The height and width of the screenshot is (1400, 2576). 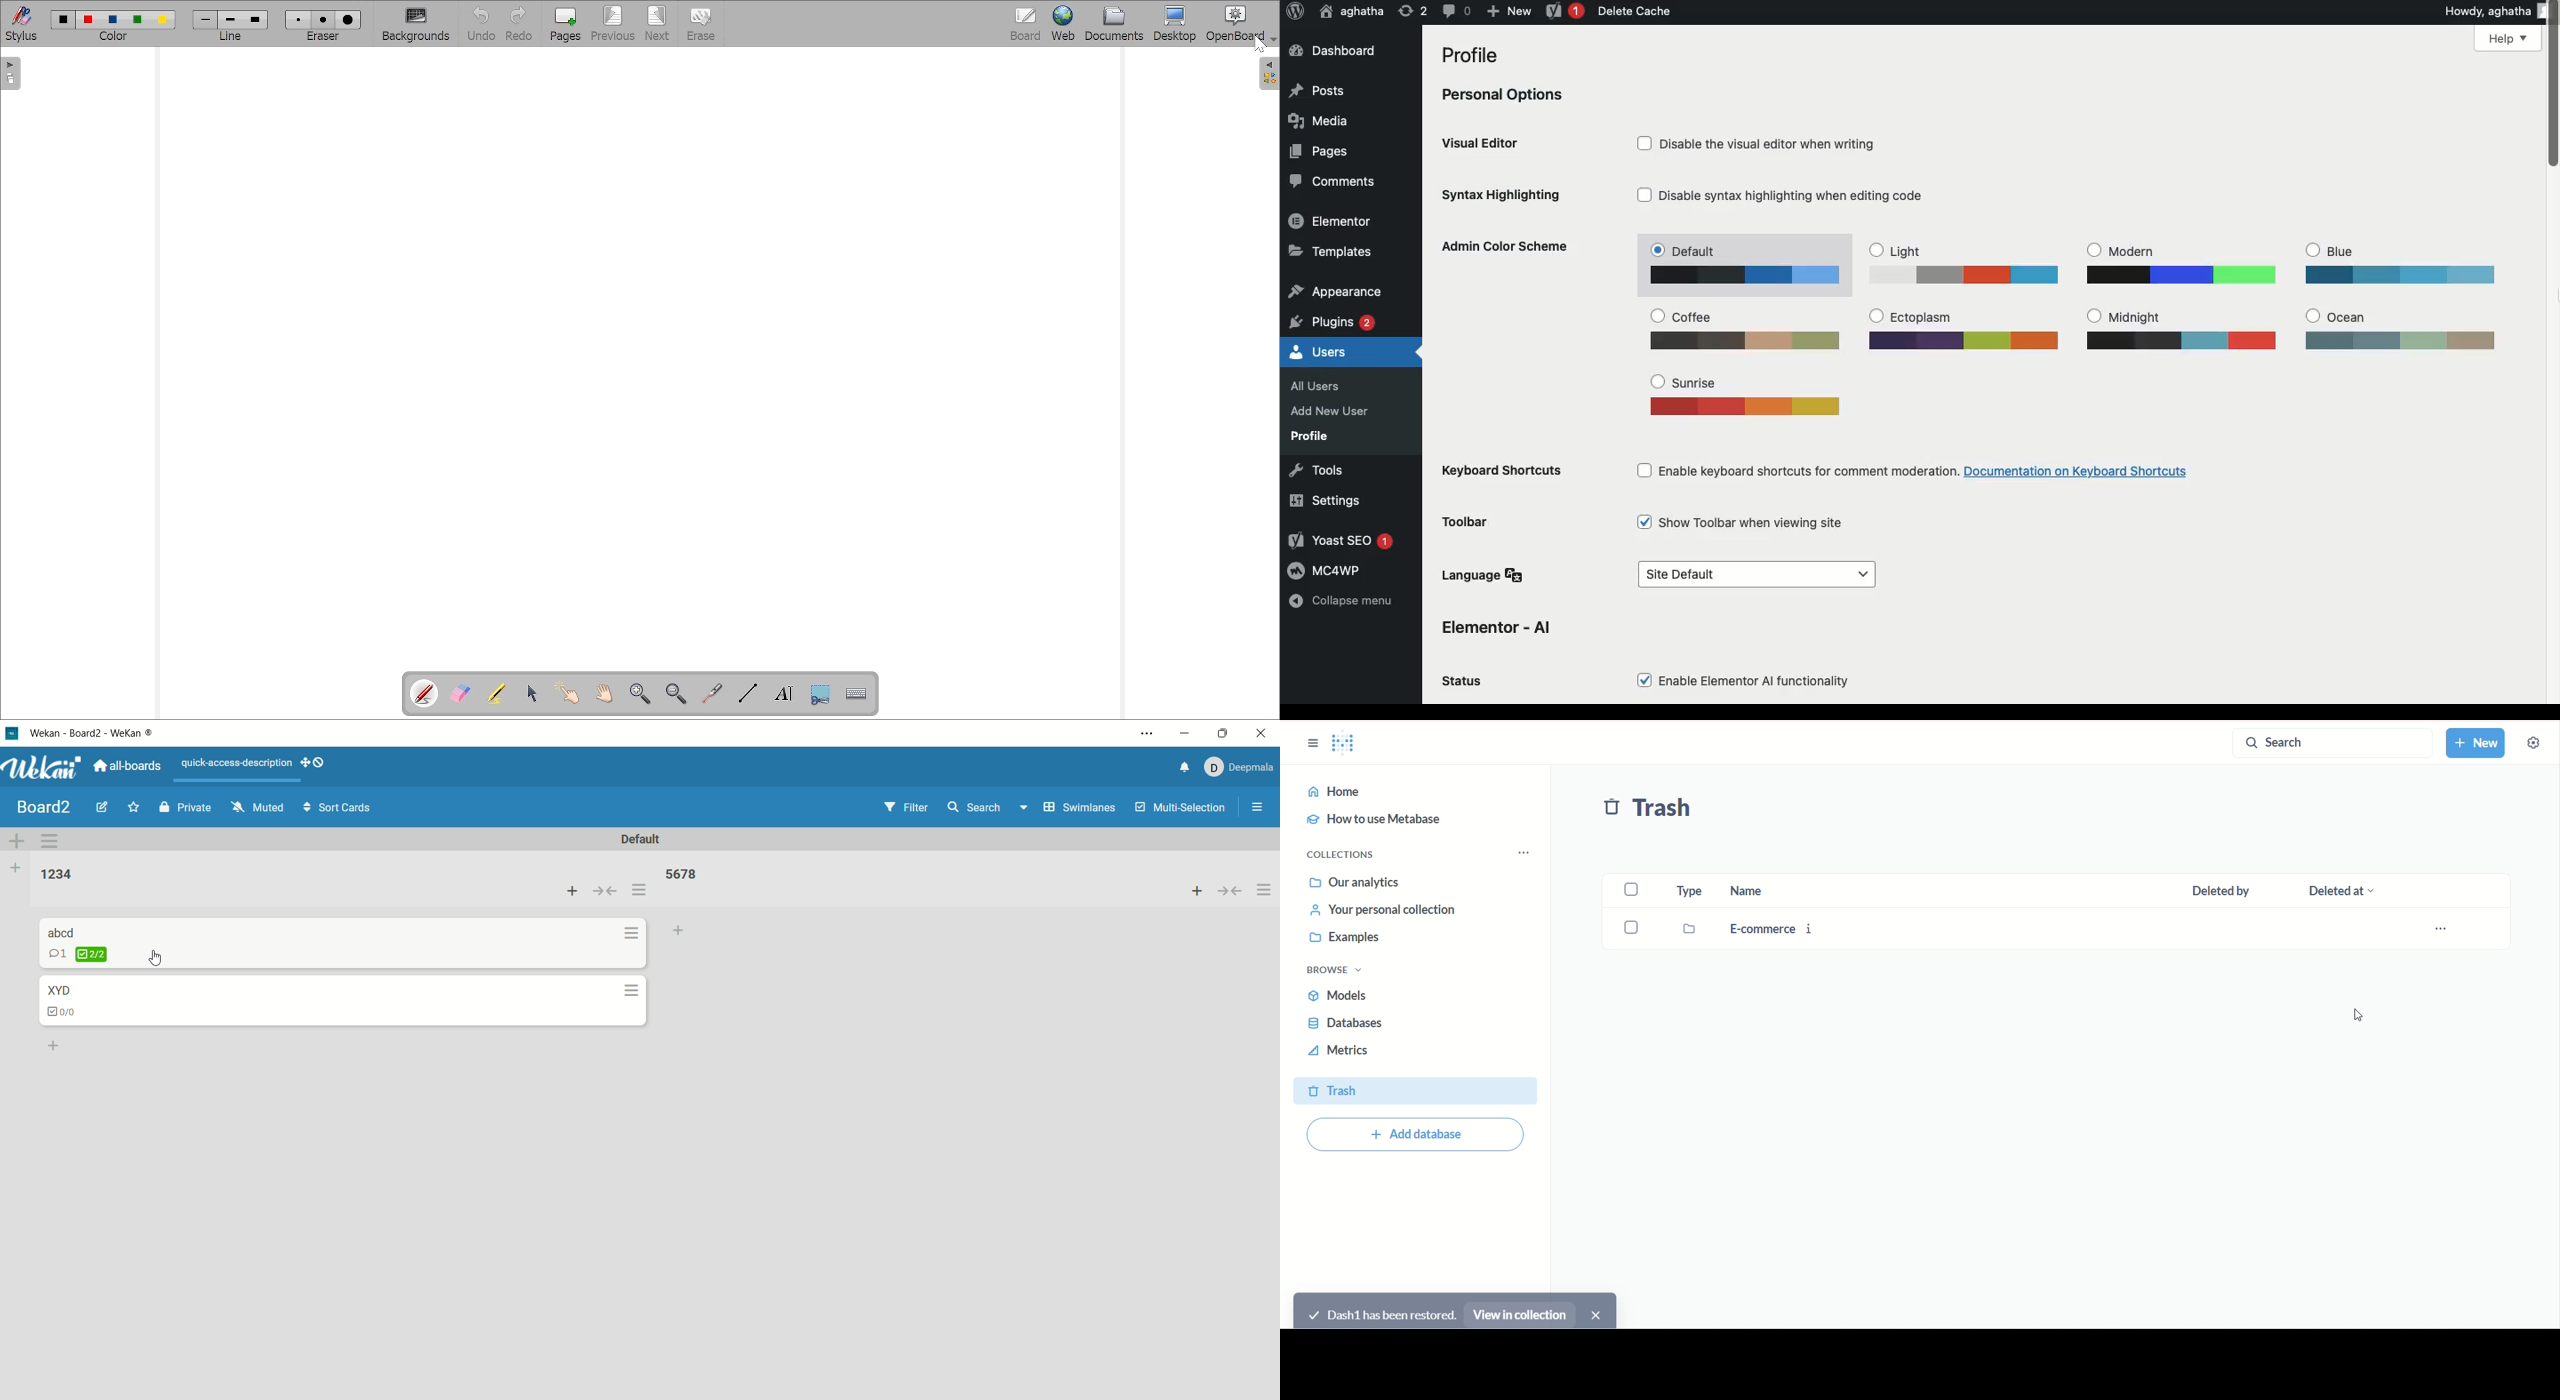 What do you see at coordinates (2398, 325) in the screenshot?
I see `Ocean` at bounding box center [2398, 325].